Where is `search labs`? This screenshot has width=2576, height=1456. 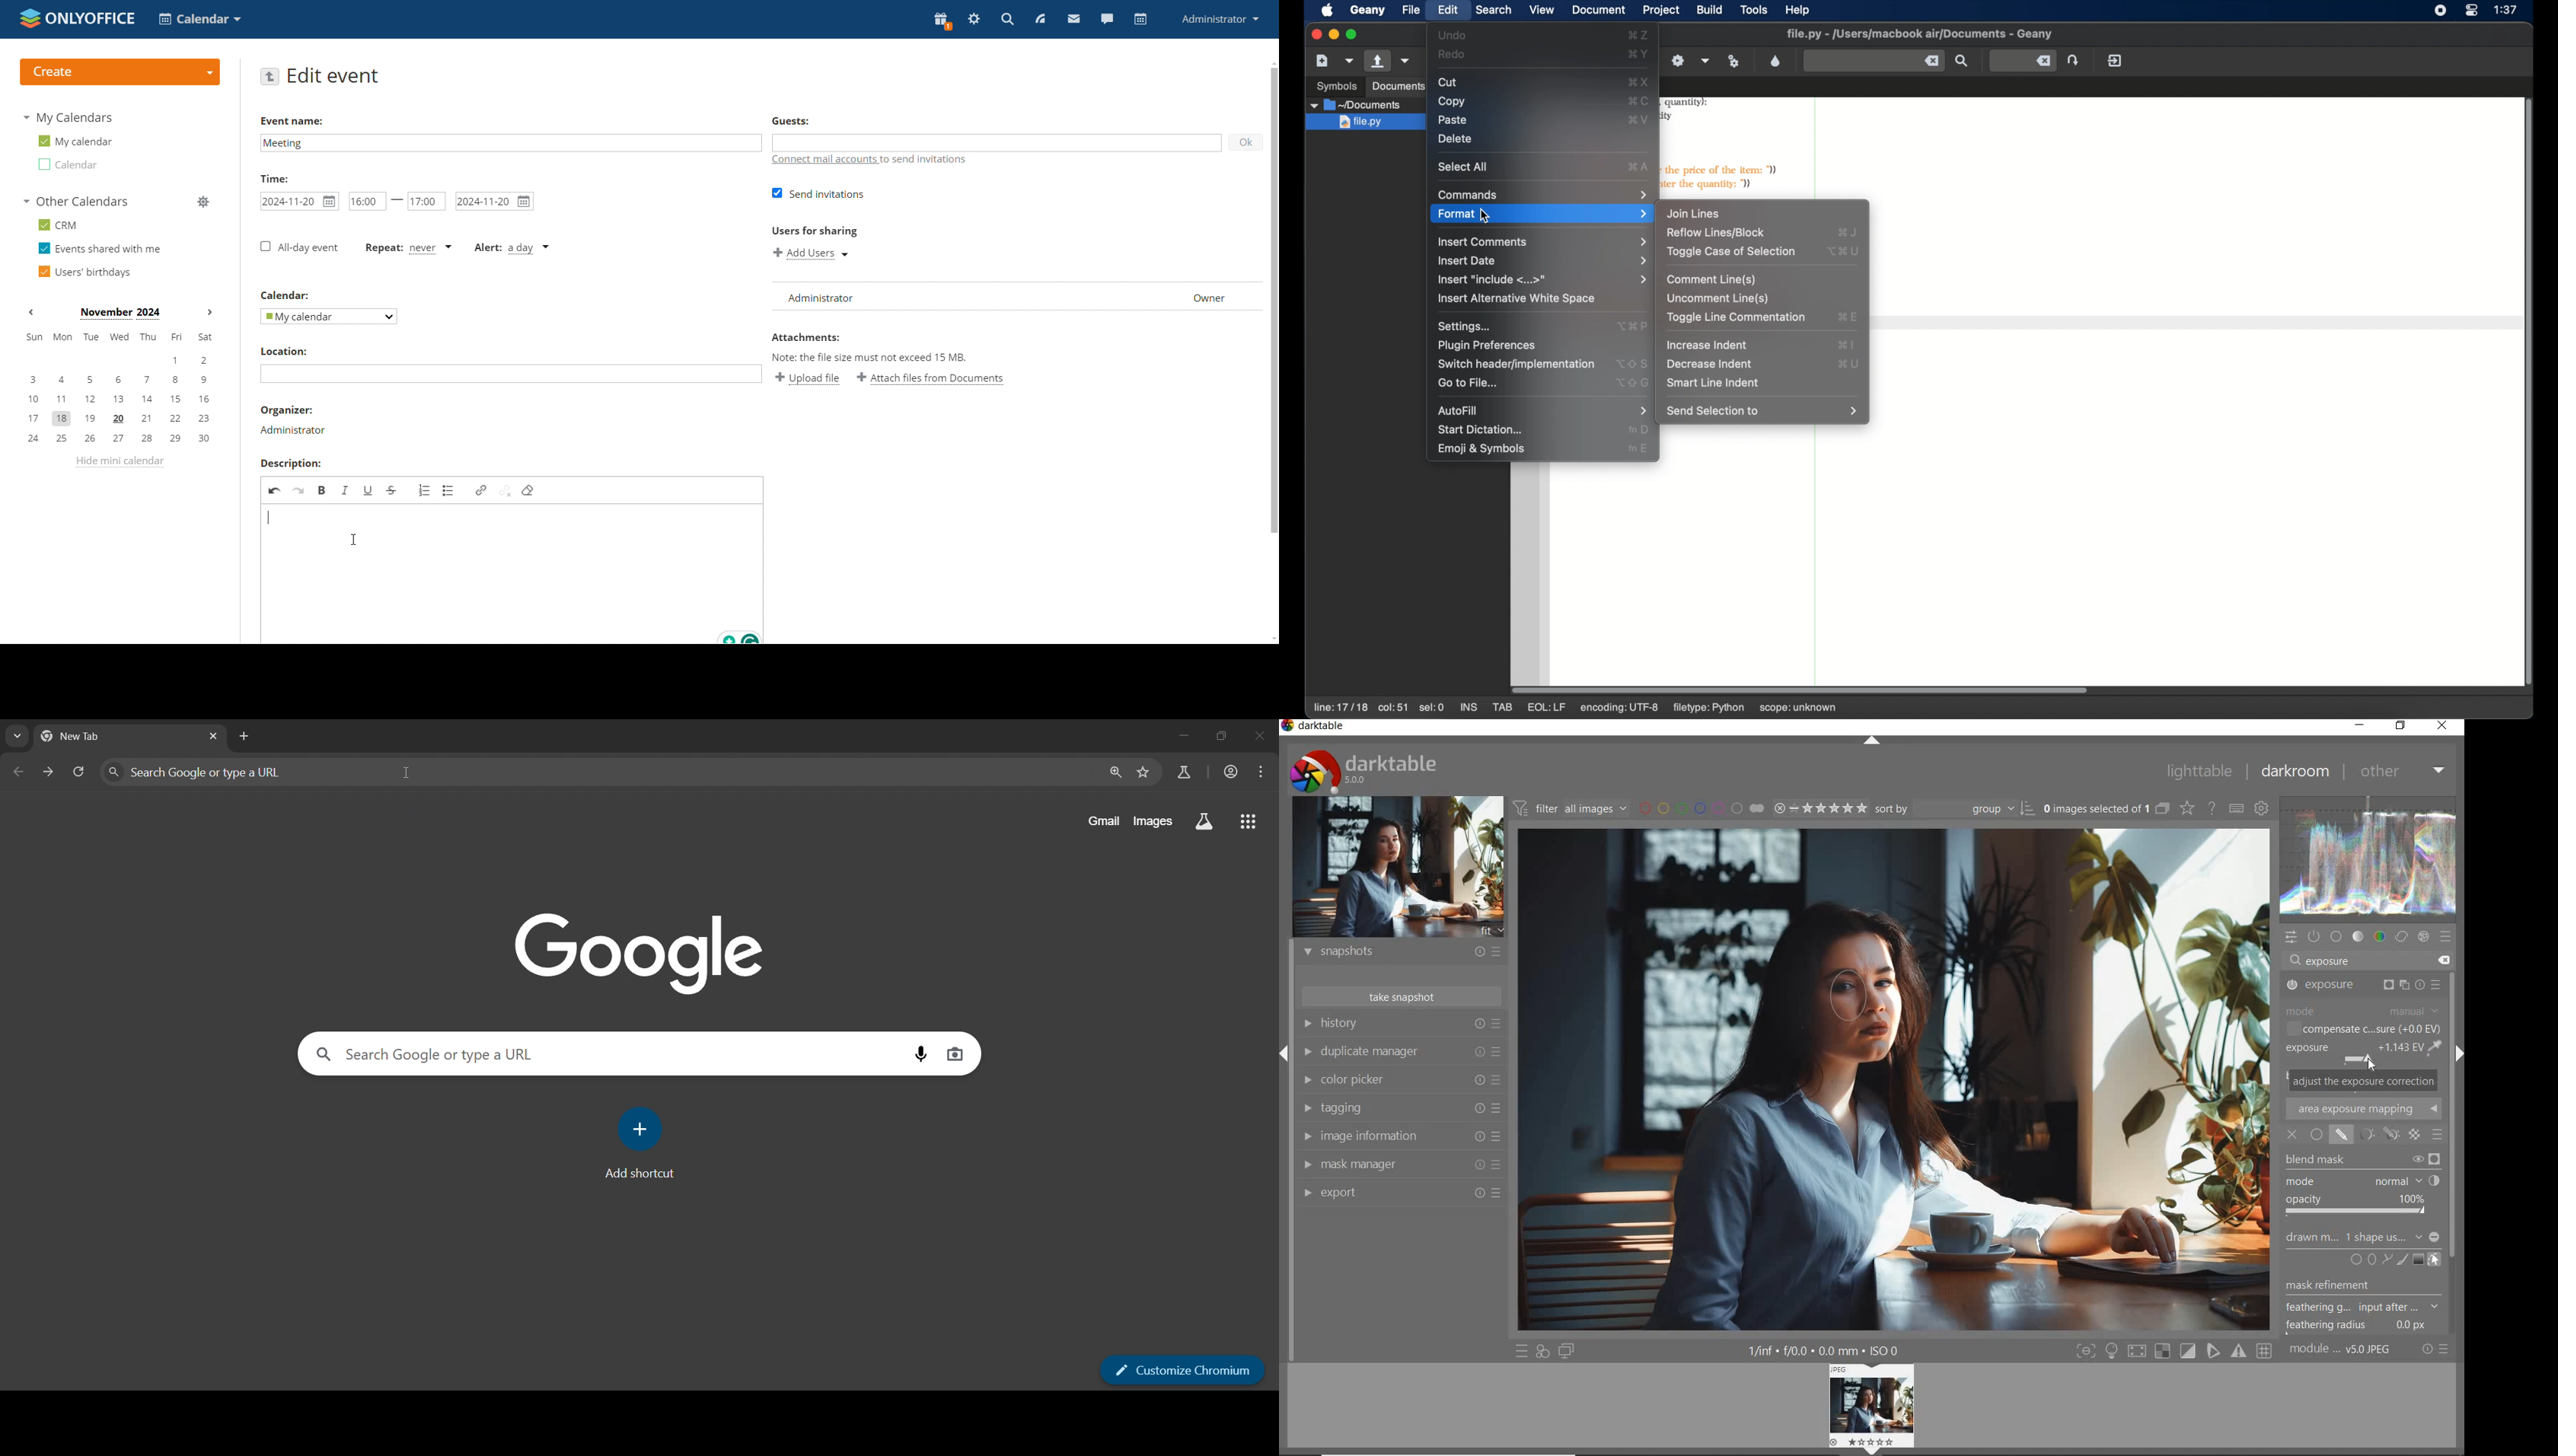
search labs is located at coordinates (1182, 771).